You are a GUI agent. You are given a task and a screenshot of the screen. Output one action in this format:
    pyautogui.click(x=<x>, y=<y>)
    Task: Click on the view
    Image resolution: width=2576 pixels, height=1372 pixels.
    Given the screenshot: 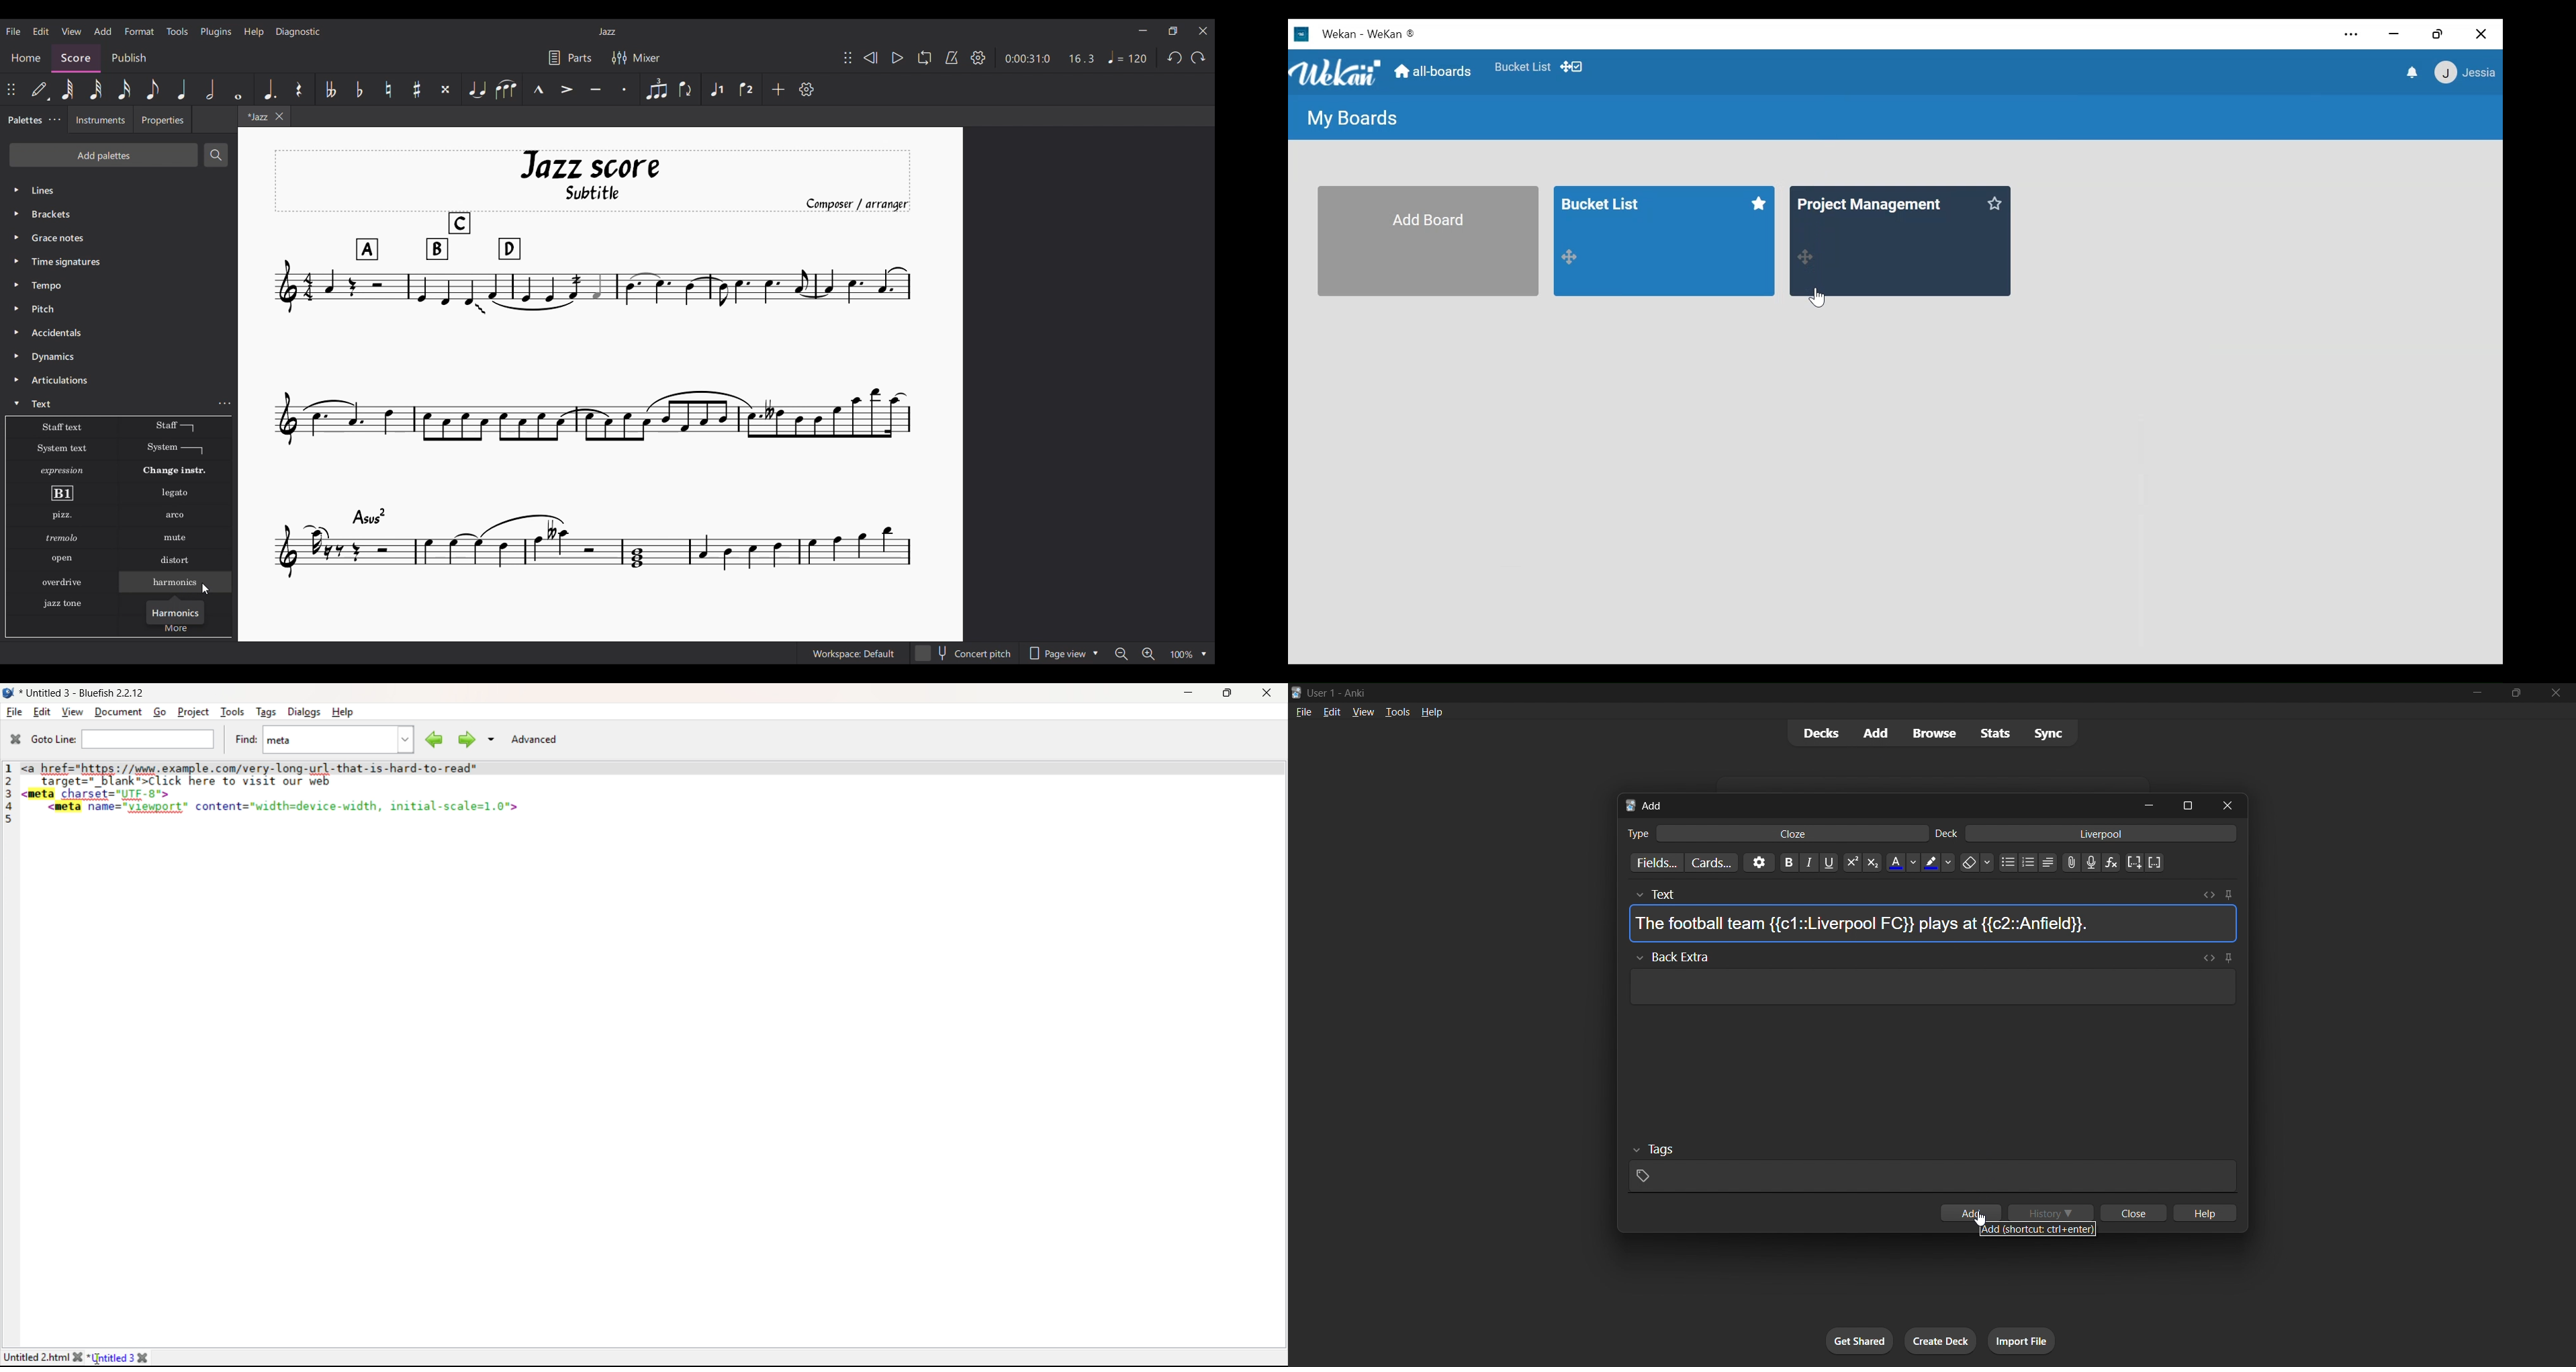 What is the action you would take?
    pyautogui.click(x=1363, y=713)
    